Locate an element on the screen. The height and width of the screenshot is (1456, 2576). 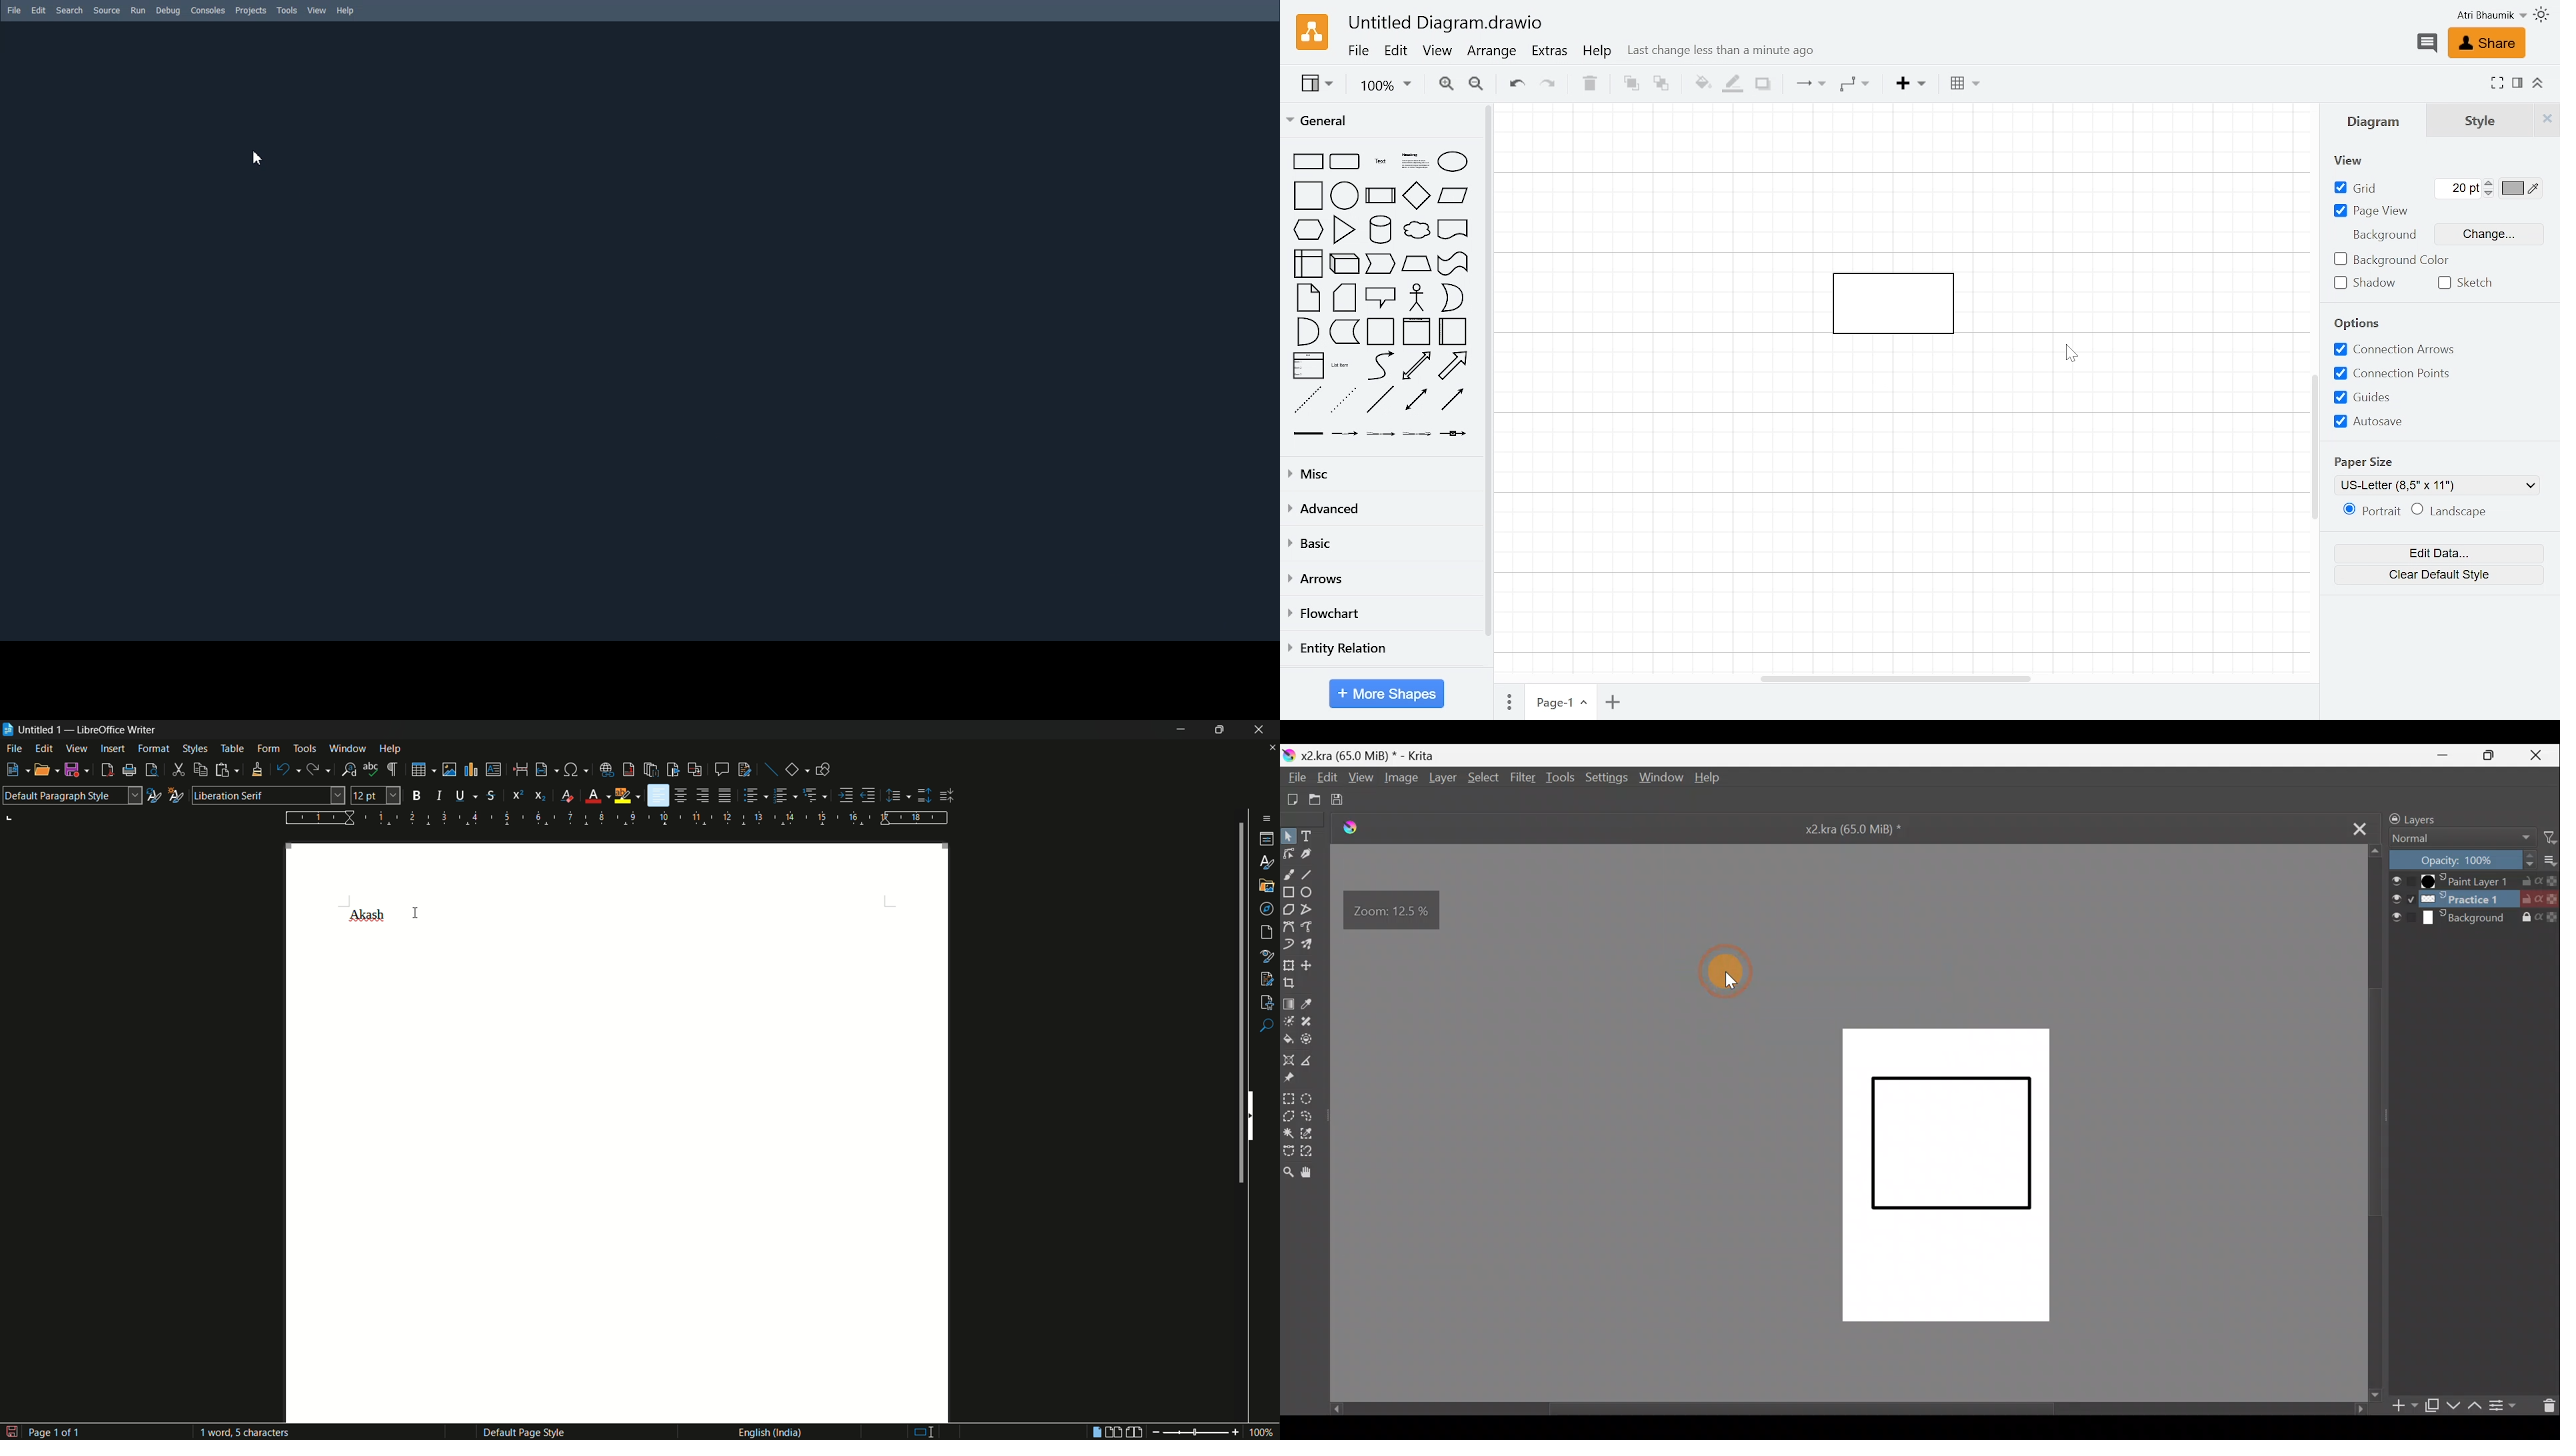
Image is located at coordinates (1399, 778).